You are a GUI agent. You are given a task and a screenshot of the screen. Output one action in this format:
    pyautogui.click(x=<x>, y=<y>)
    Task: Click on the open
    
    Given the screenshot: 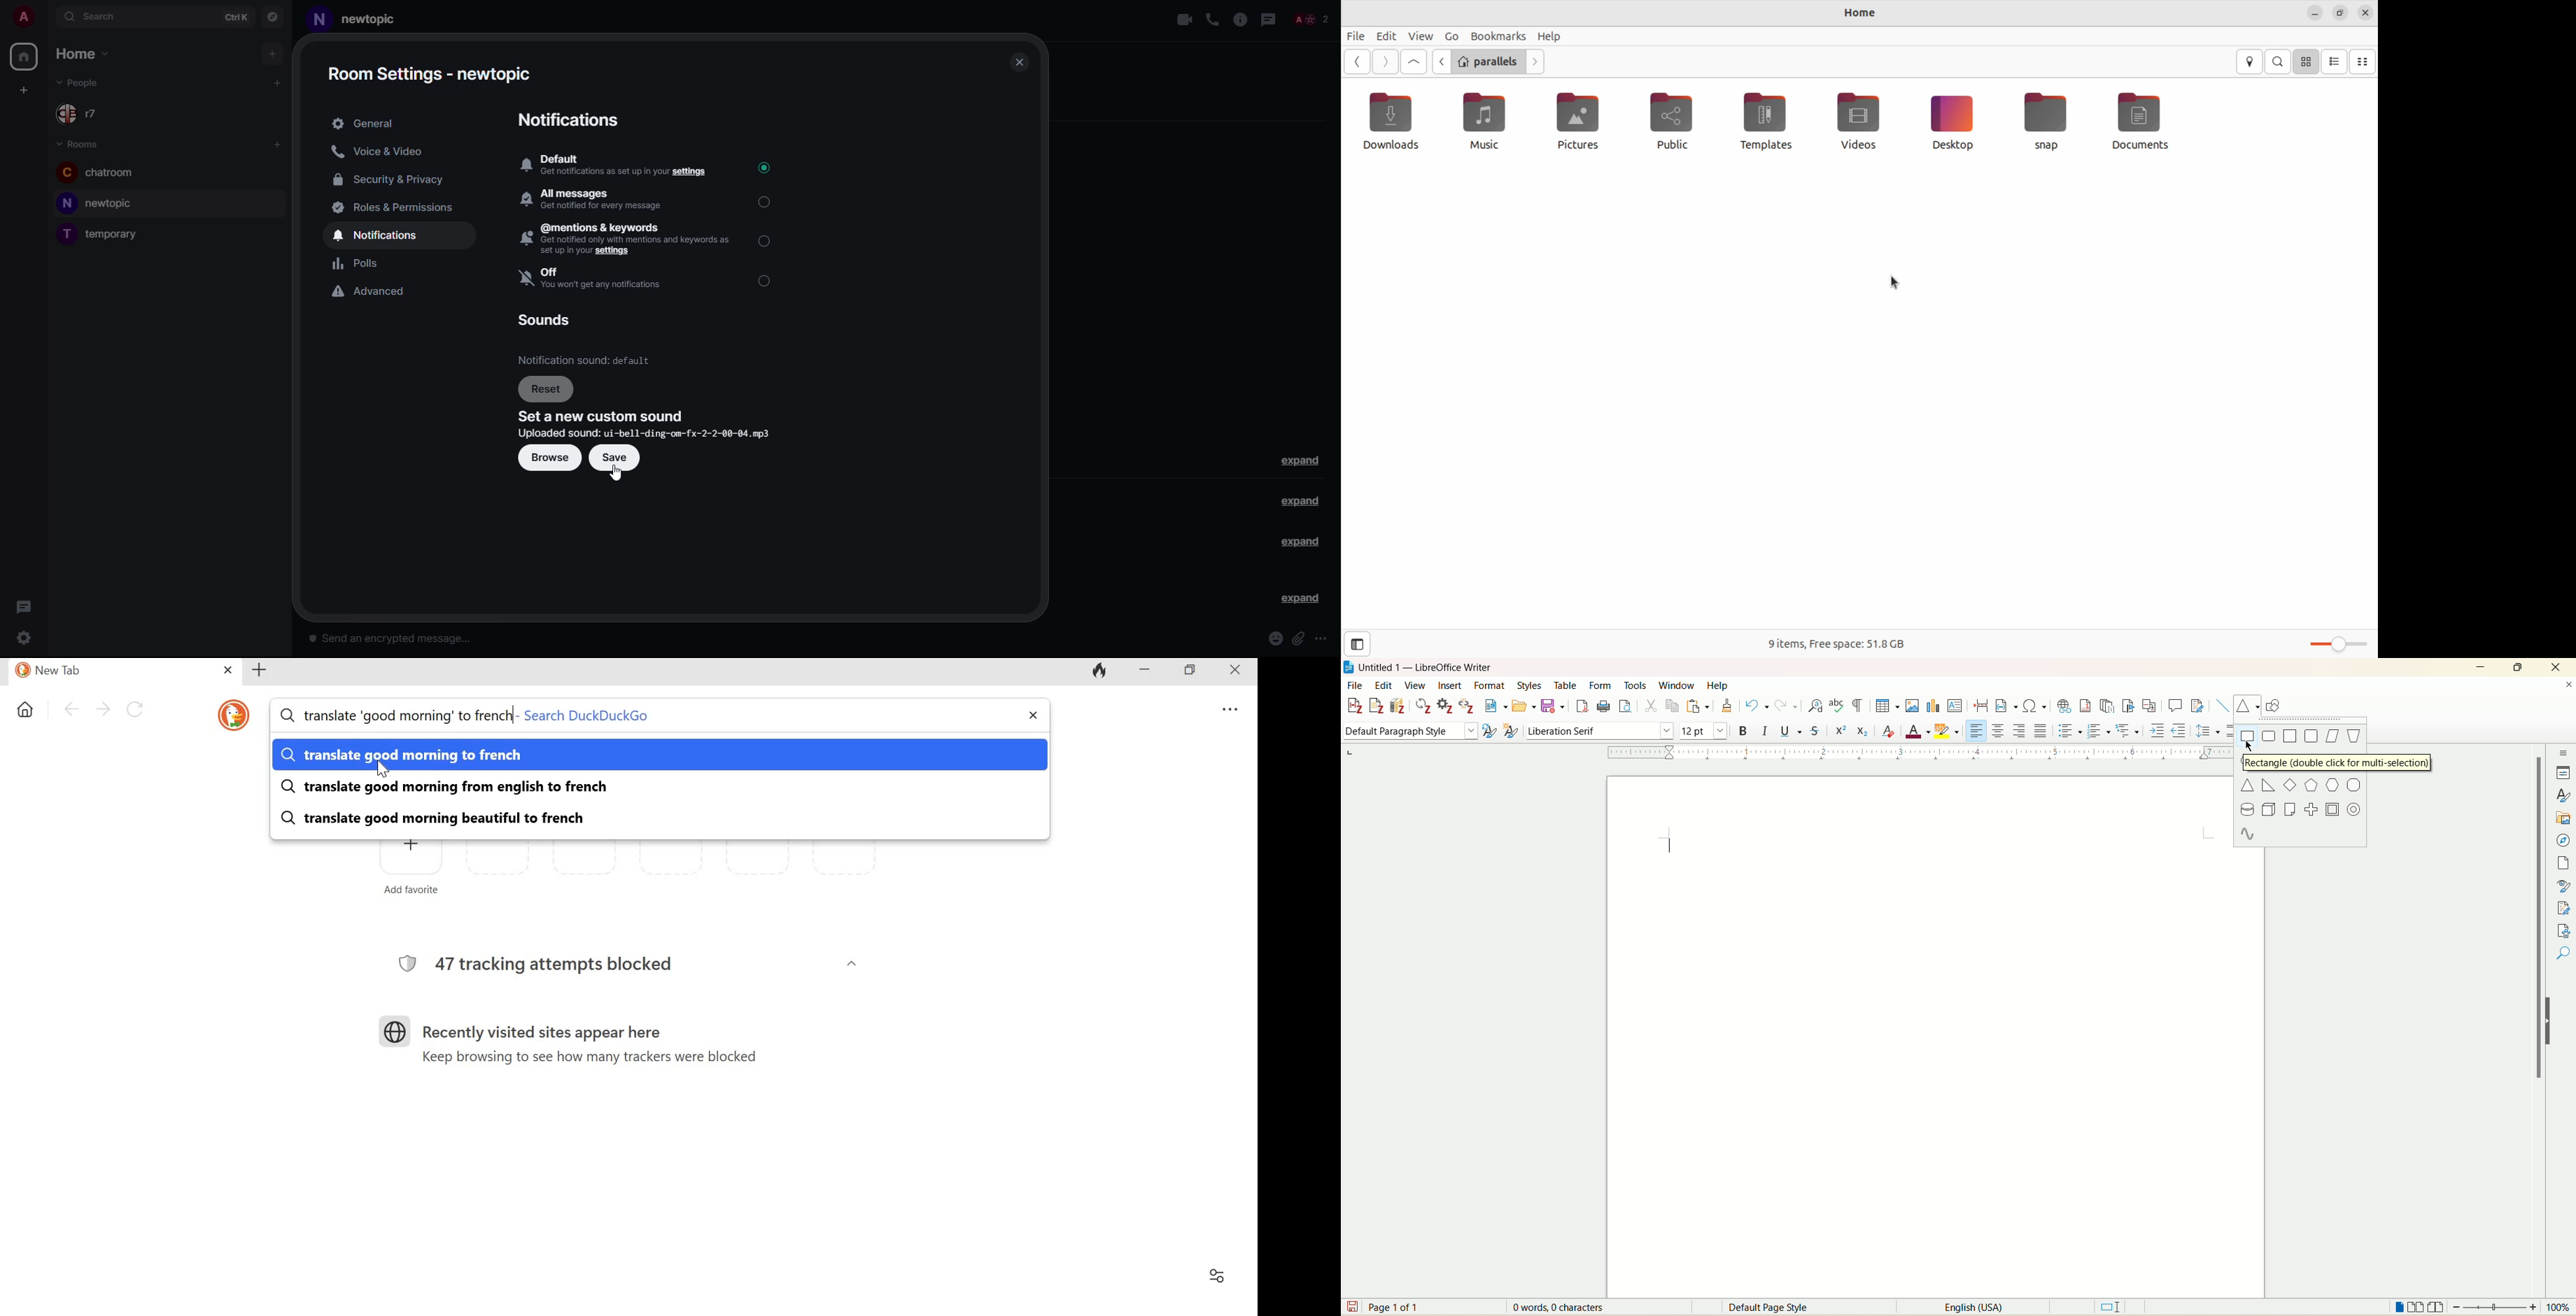 What is the action you would take?
    pyautogui.click(x=1524, y=706)
    